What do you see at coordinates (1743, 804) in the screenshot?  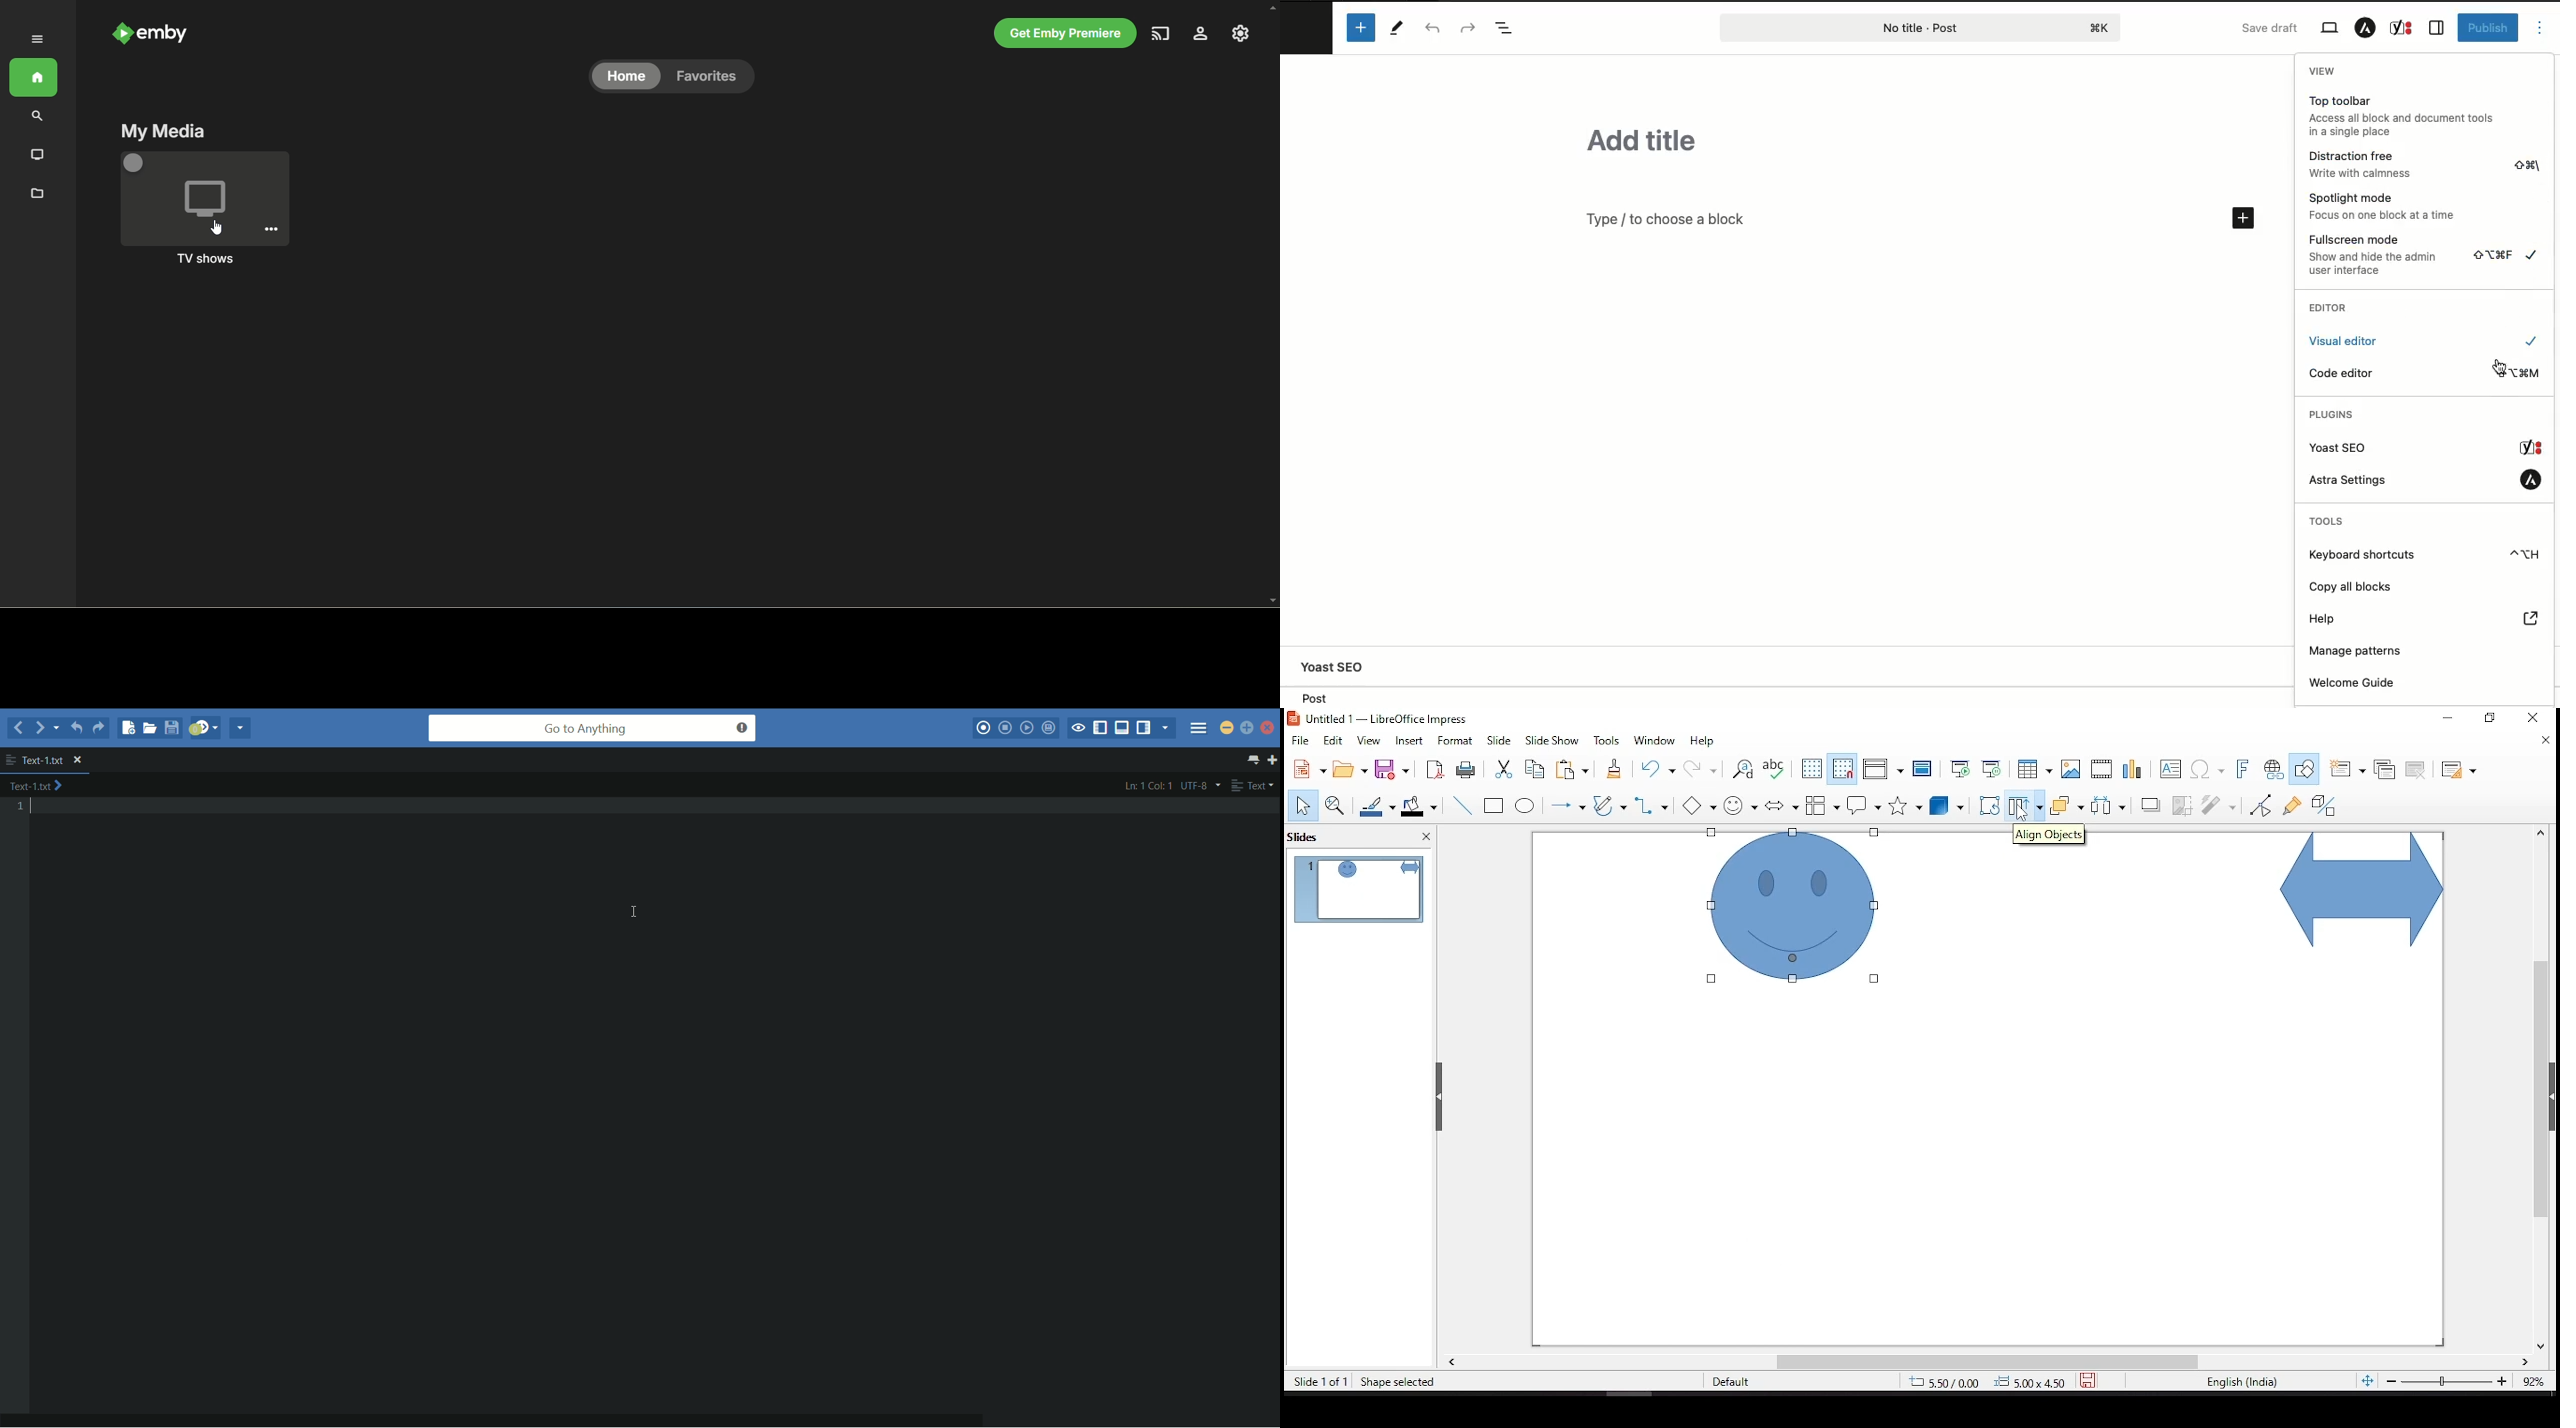 I see `symbol shapes` at bounding box center [1743, 804].